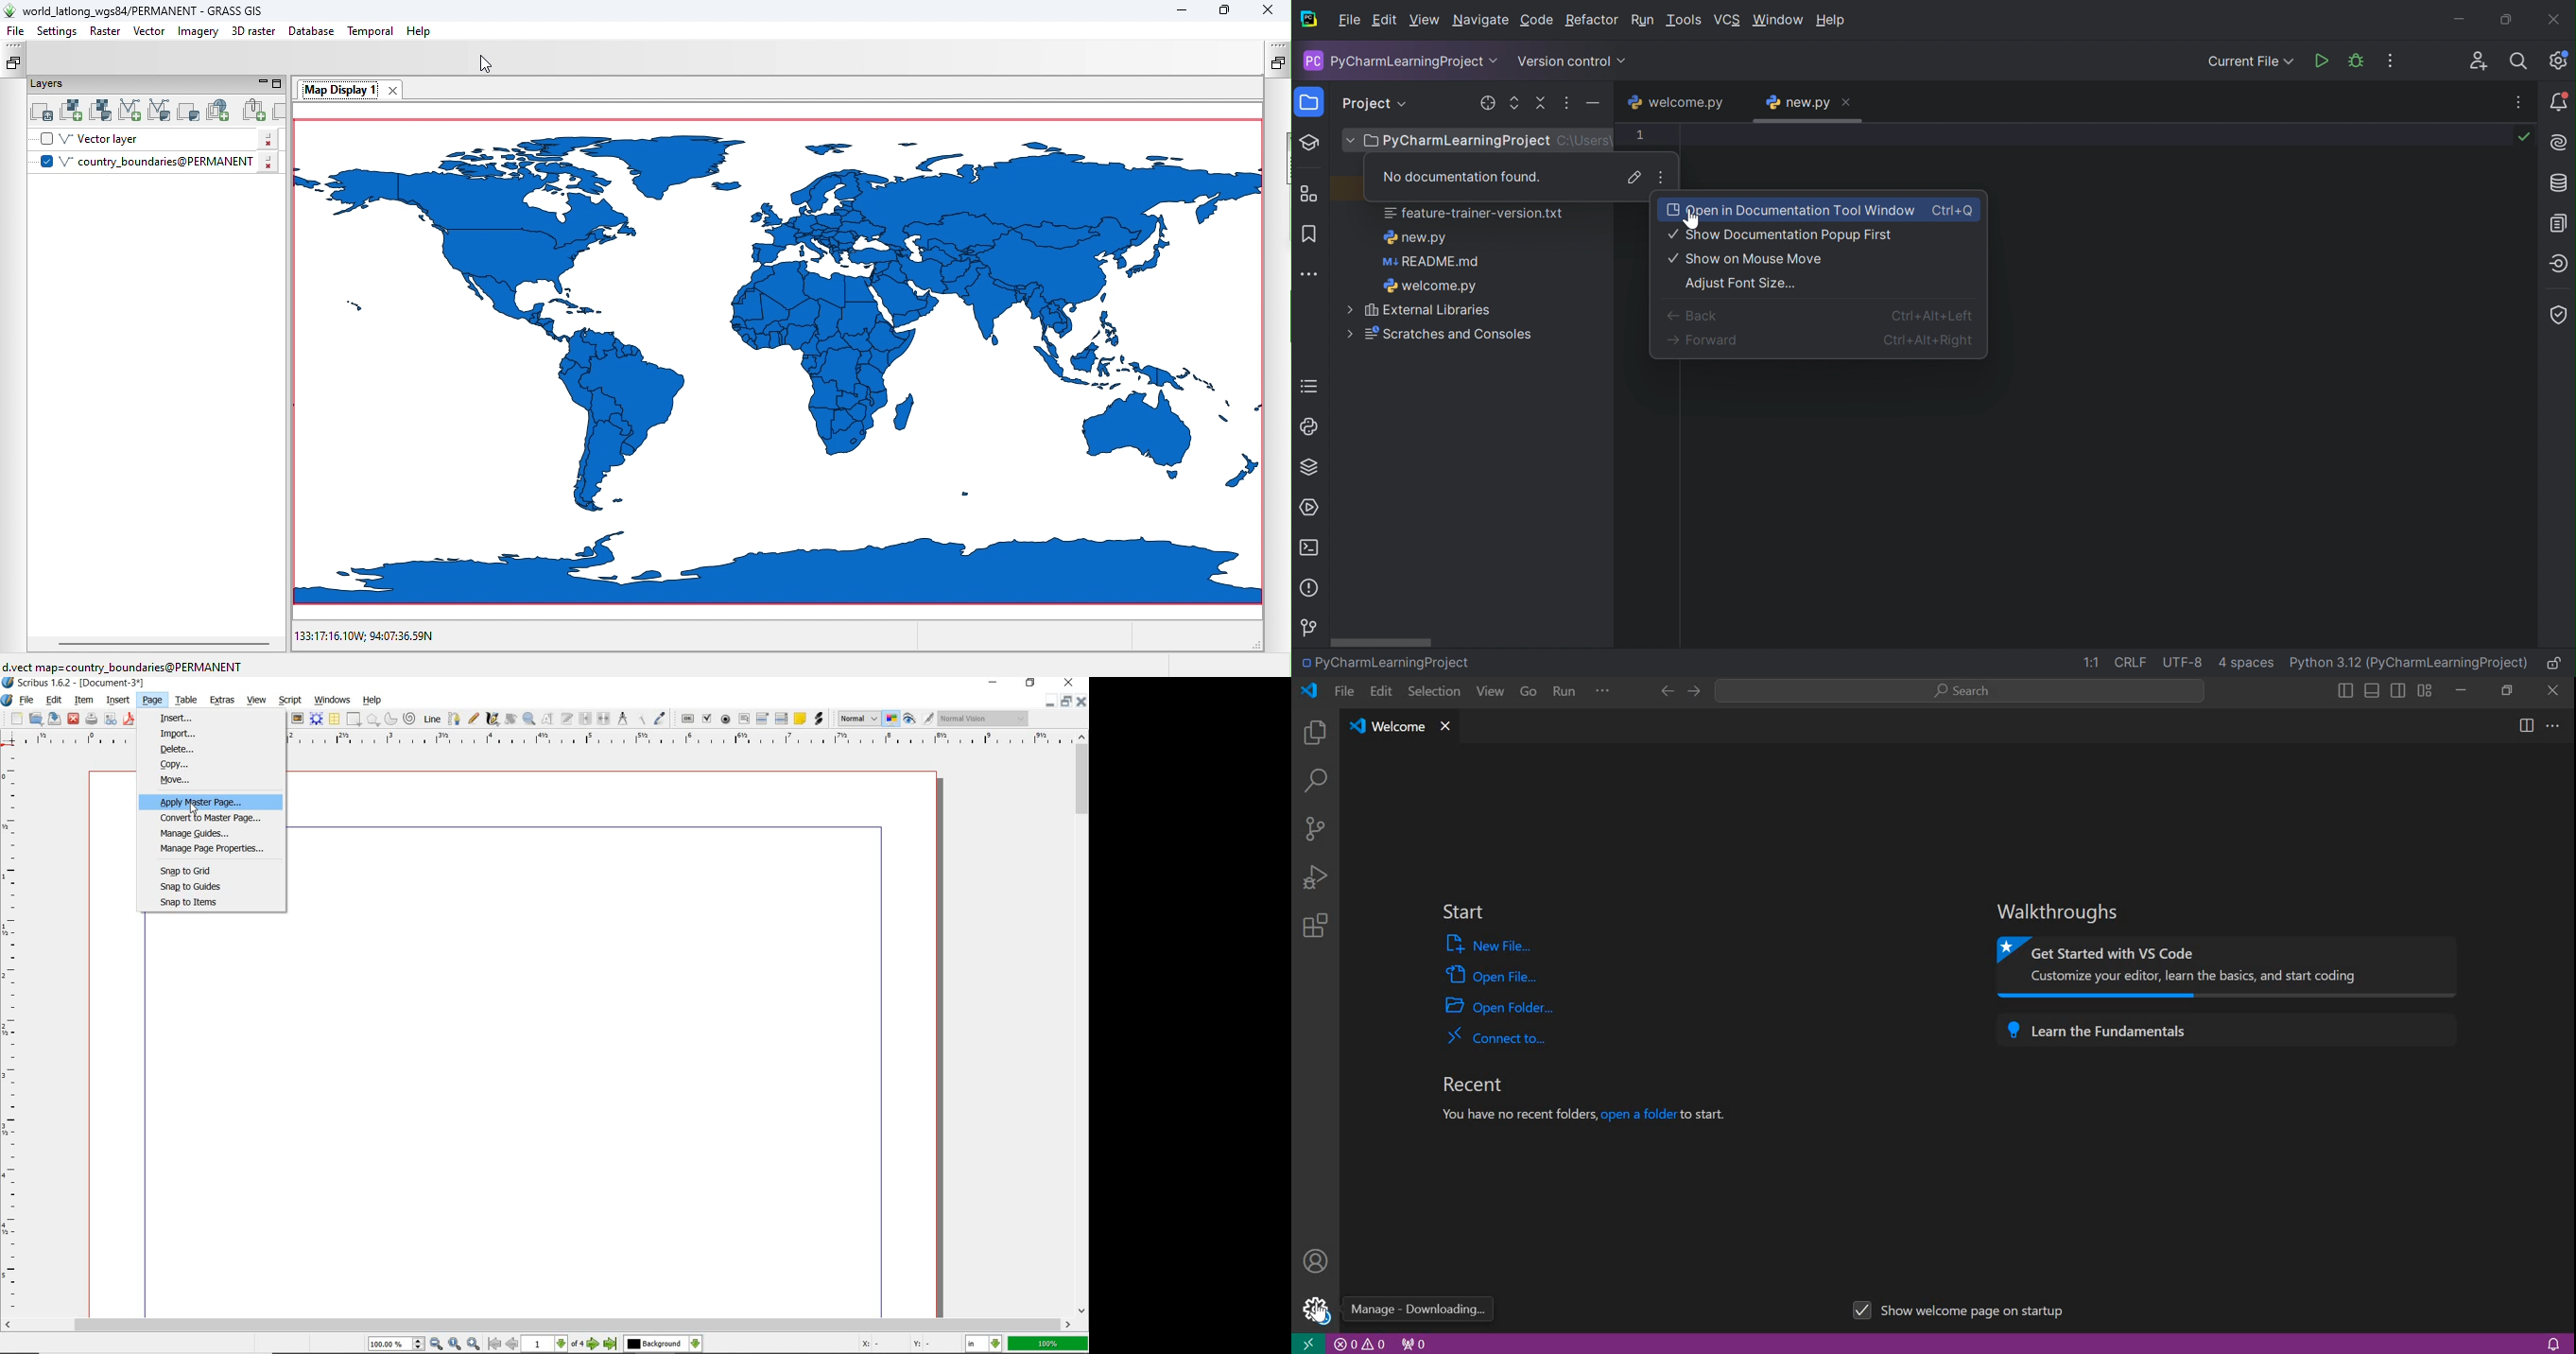  Describe the element at coordinates (1309, 427) in the screenshot. I see `python console` at that location.